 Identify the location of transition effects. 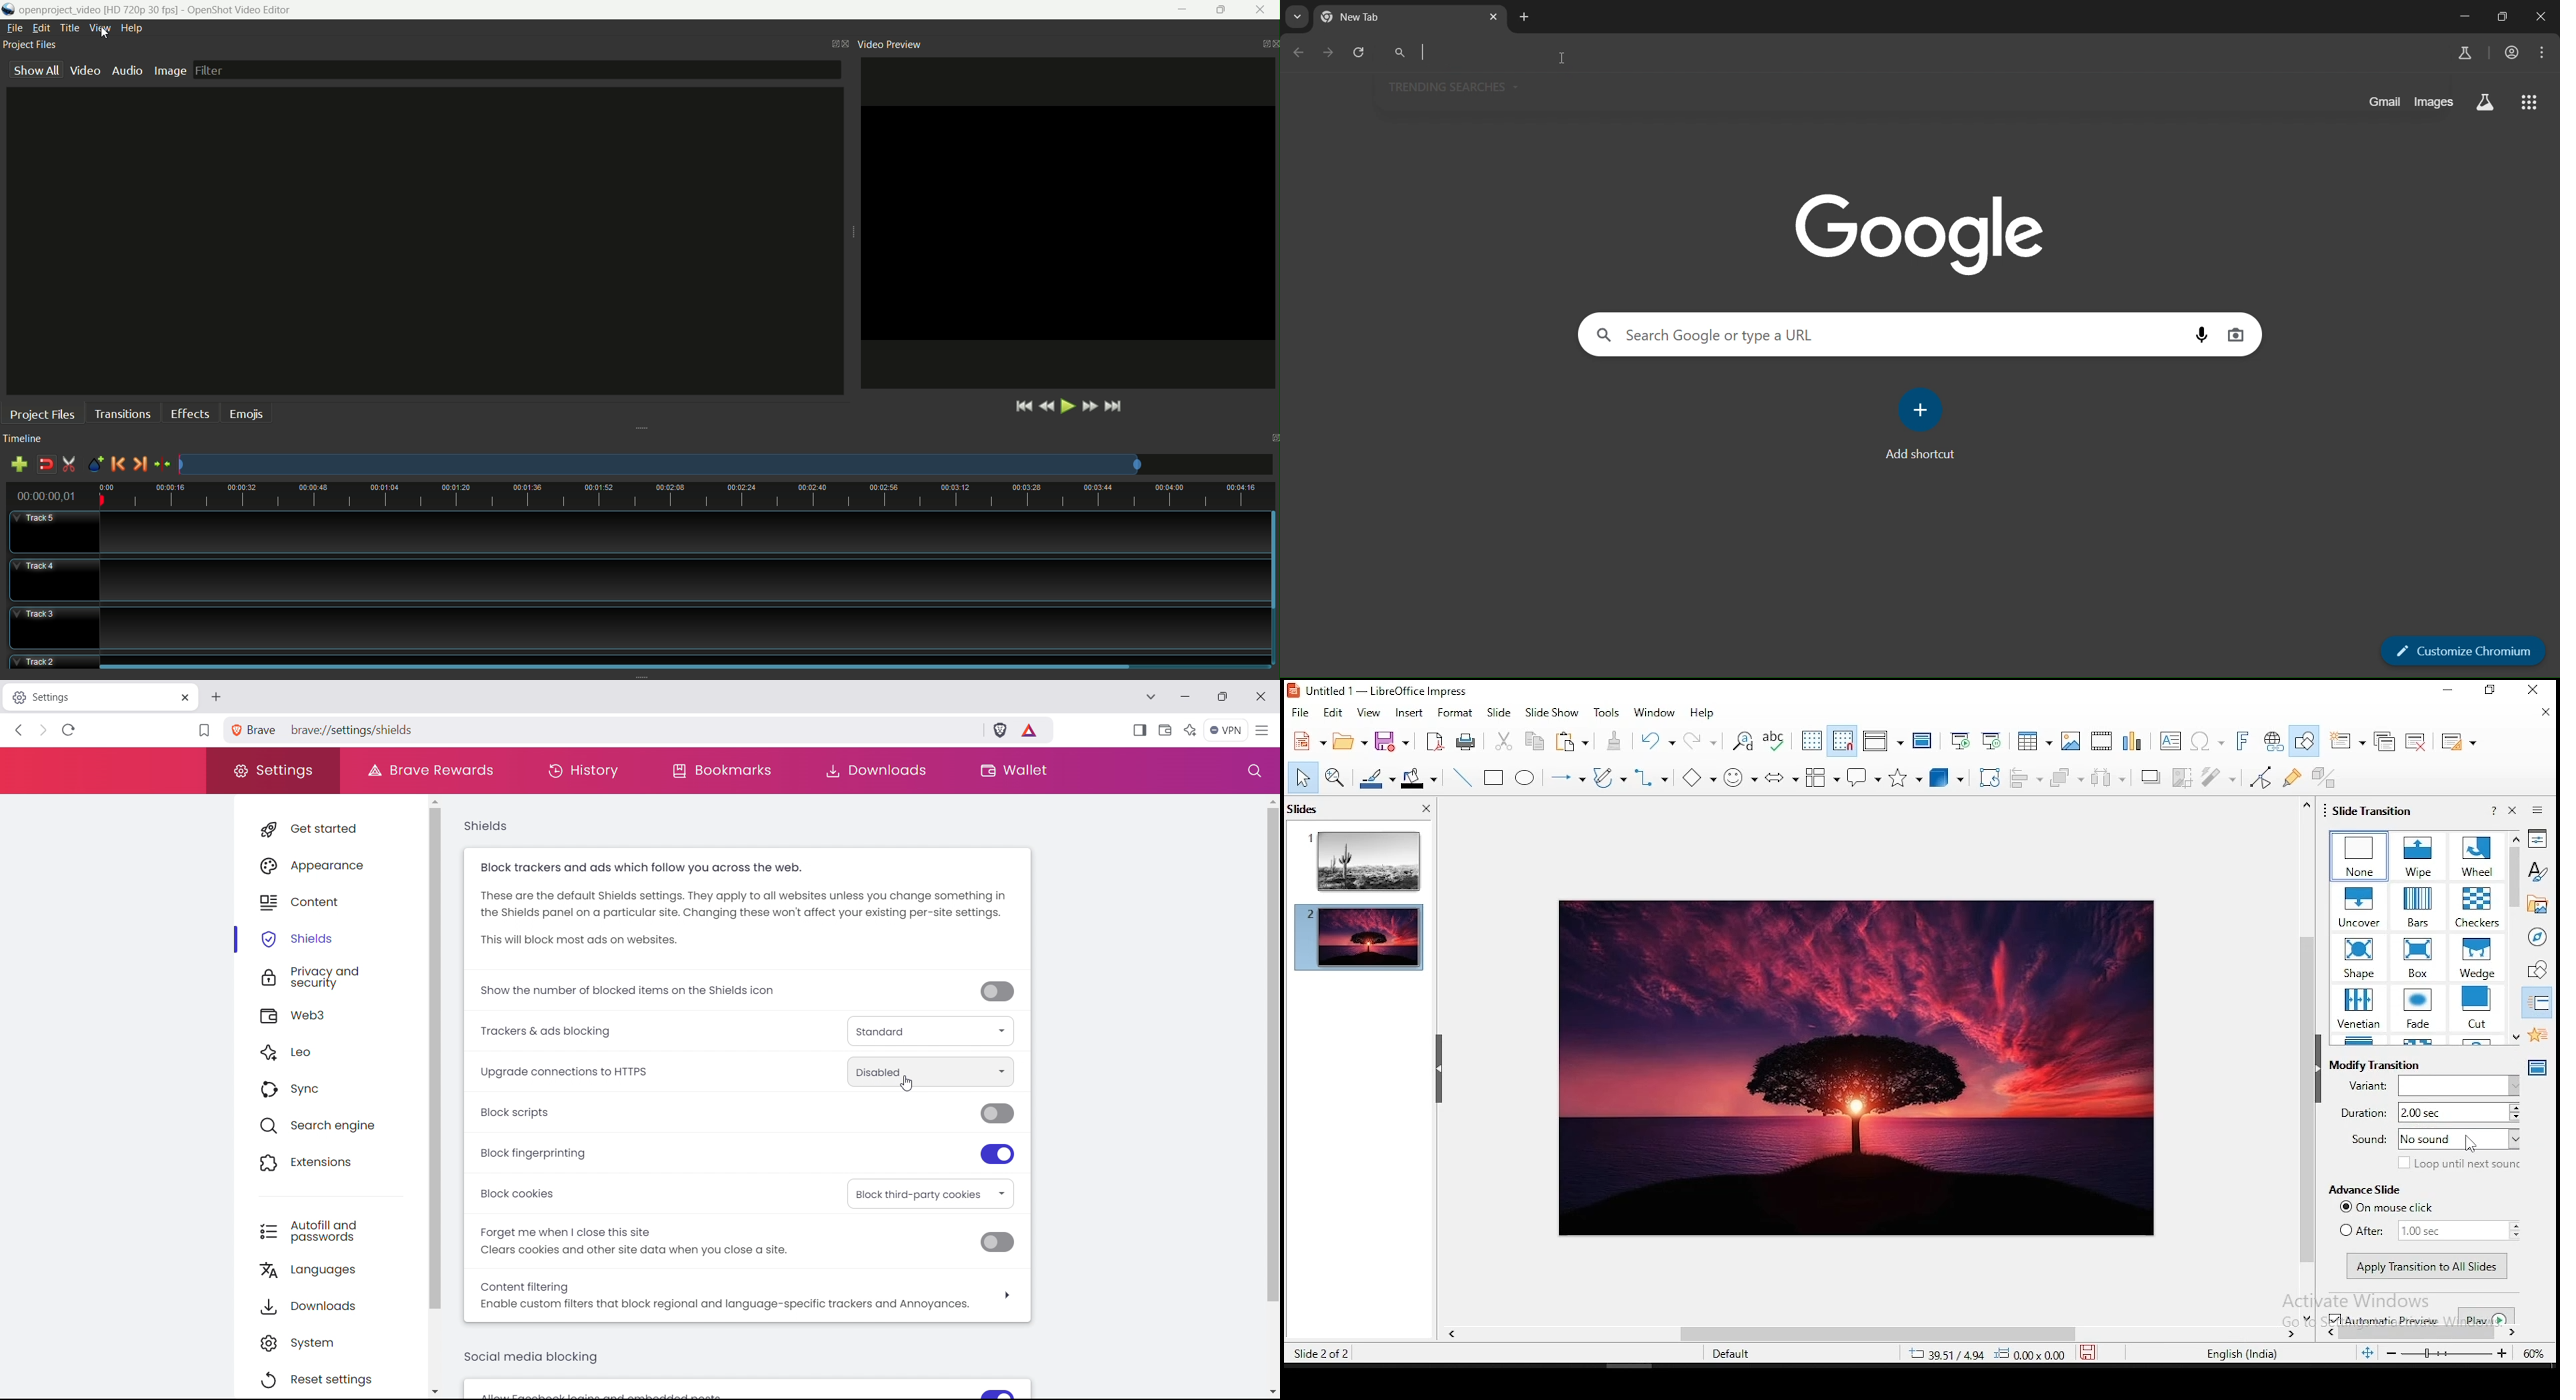
(2359, 906).